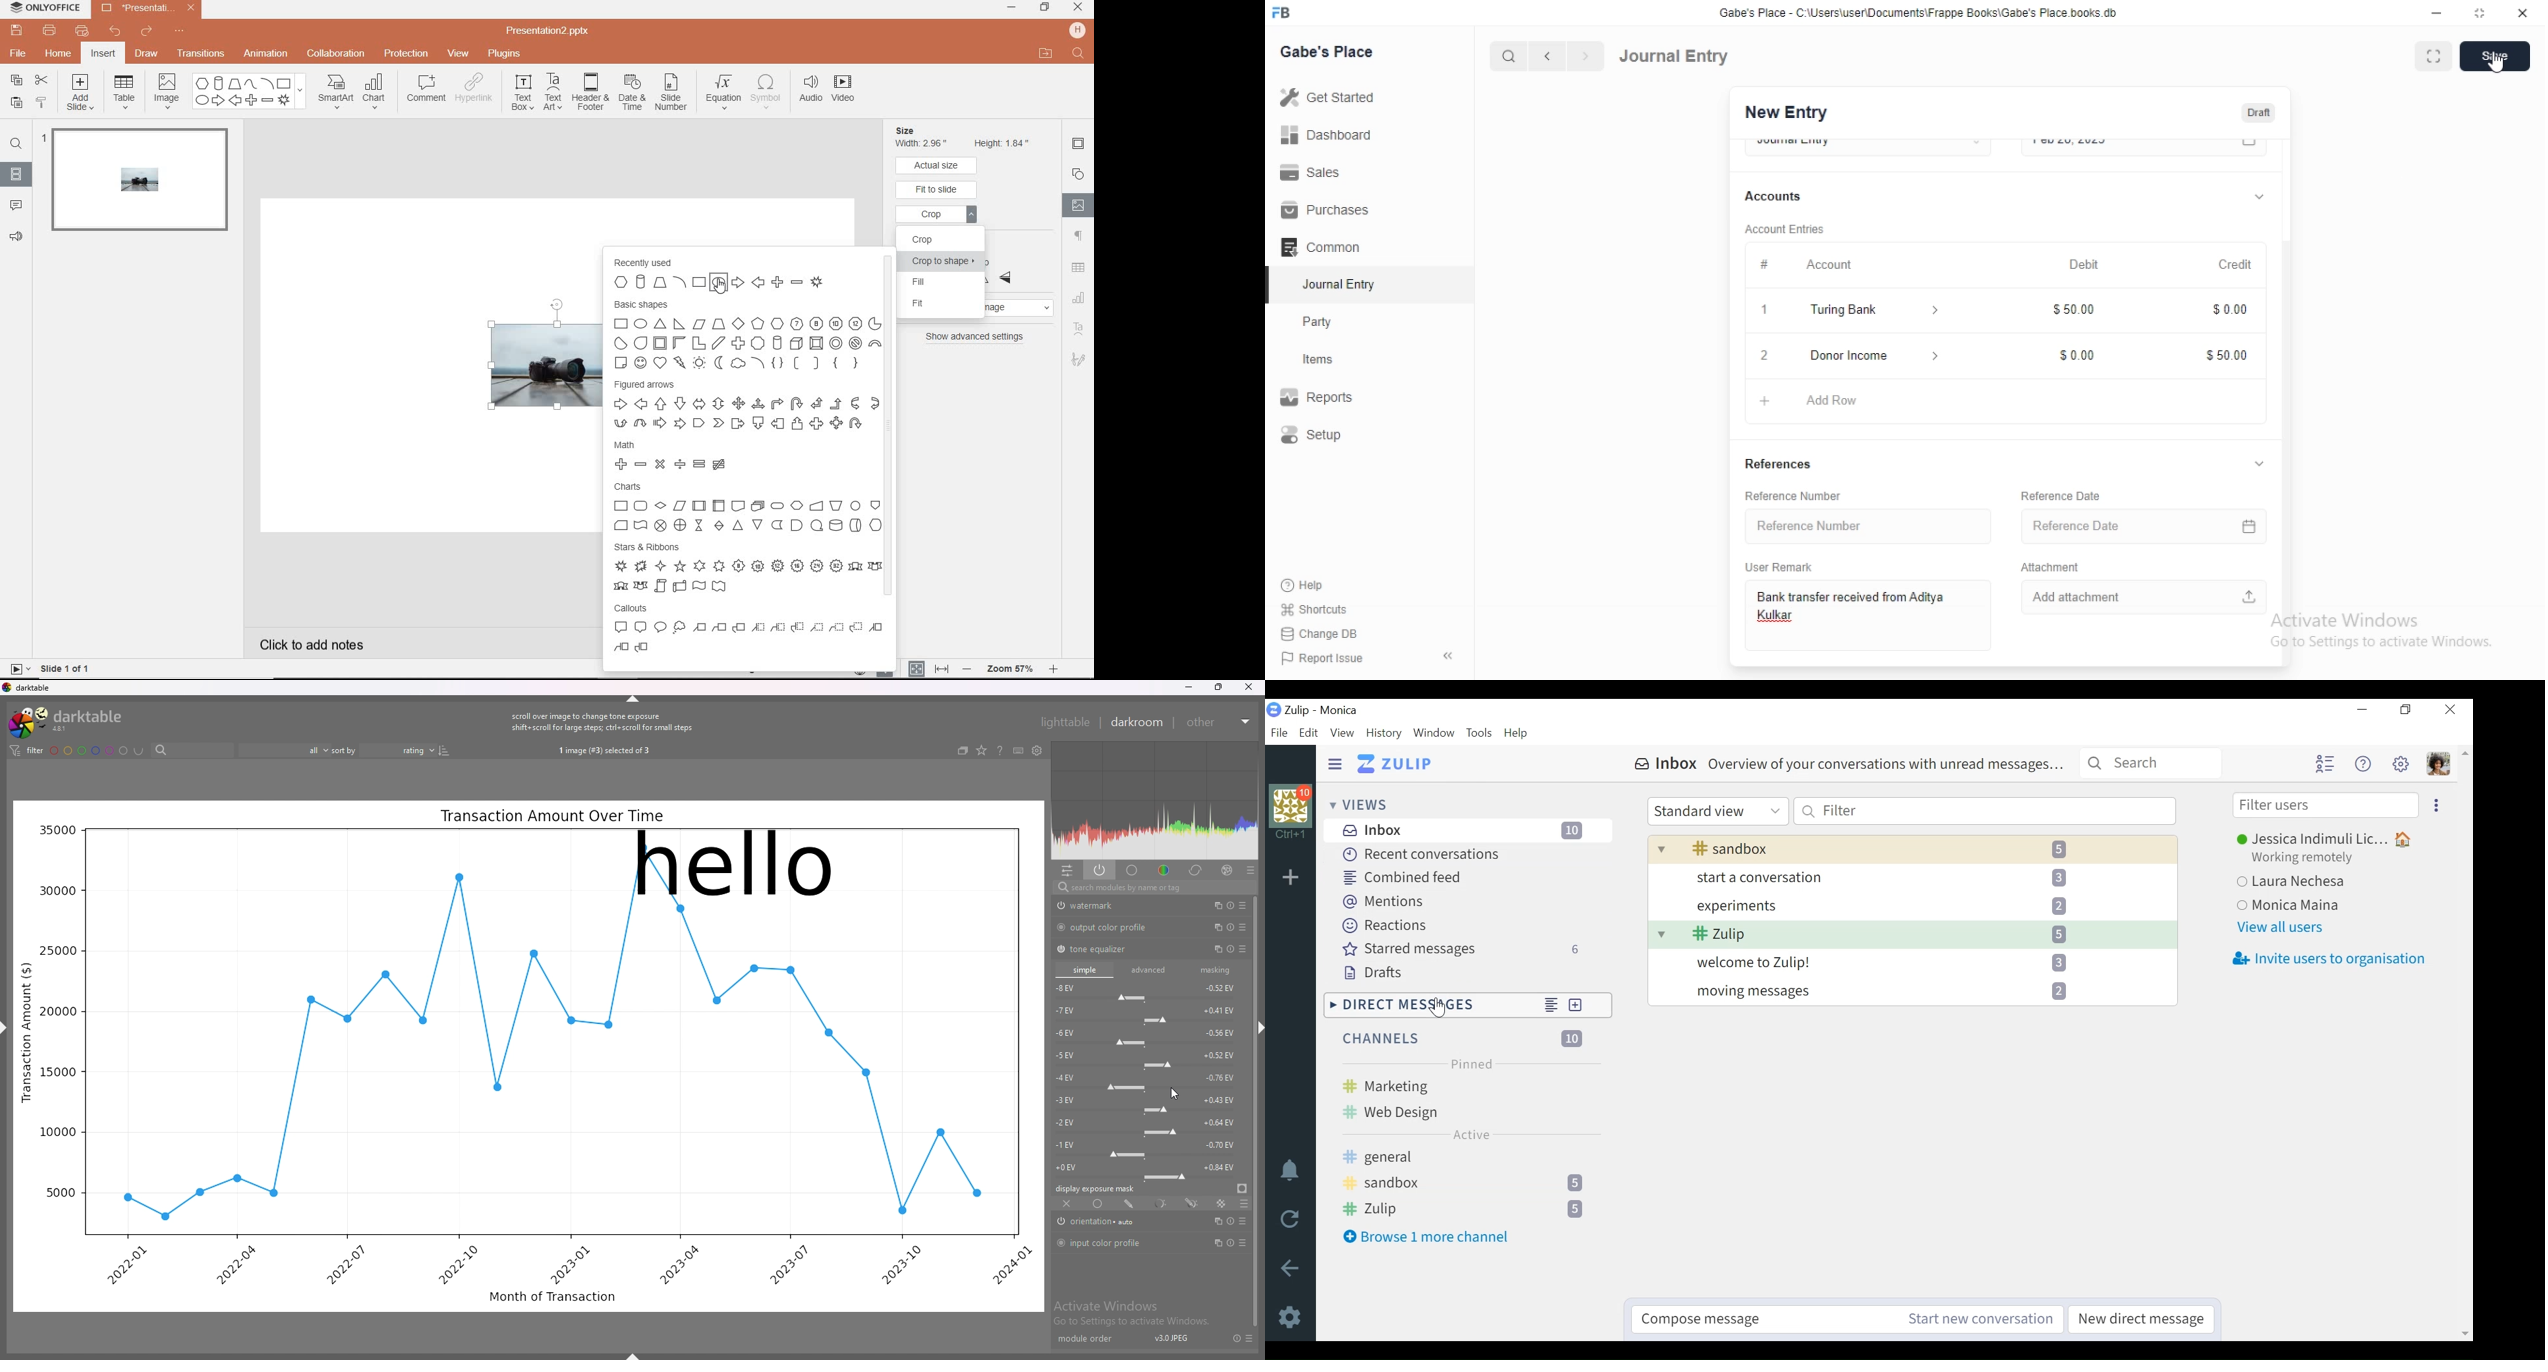 The height and width of the screenshot is (1372, 2548). I want to click on stars & ribbons, so click(747, 569).